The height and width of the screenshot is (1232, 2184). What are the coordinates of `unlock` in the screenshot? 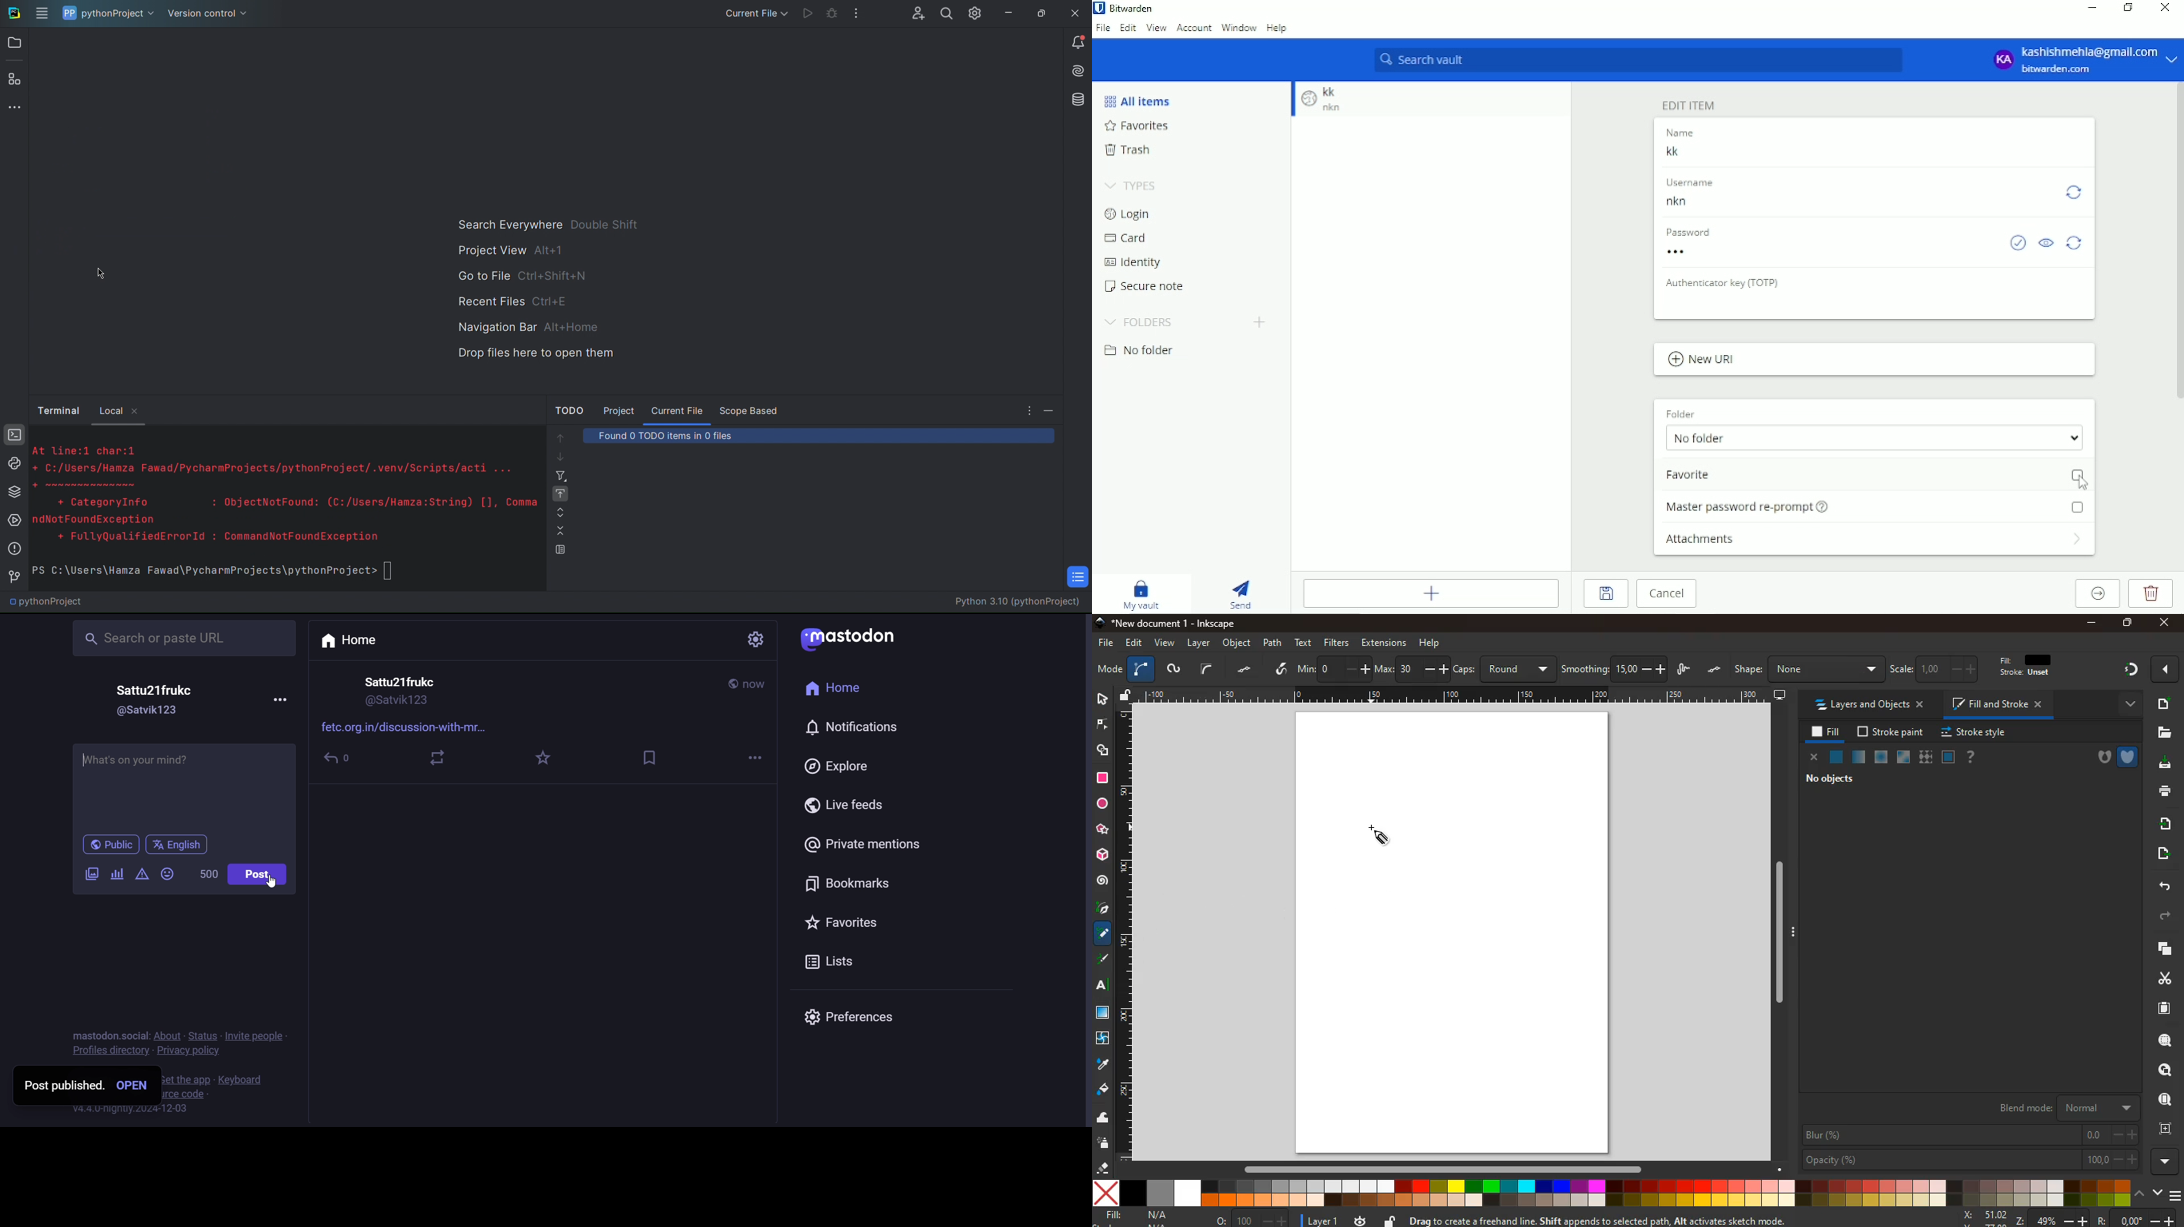 It's located at (1127, 696).